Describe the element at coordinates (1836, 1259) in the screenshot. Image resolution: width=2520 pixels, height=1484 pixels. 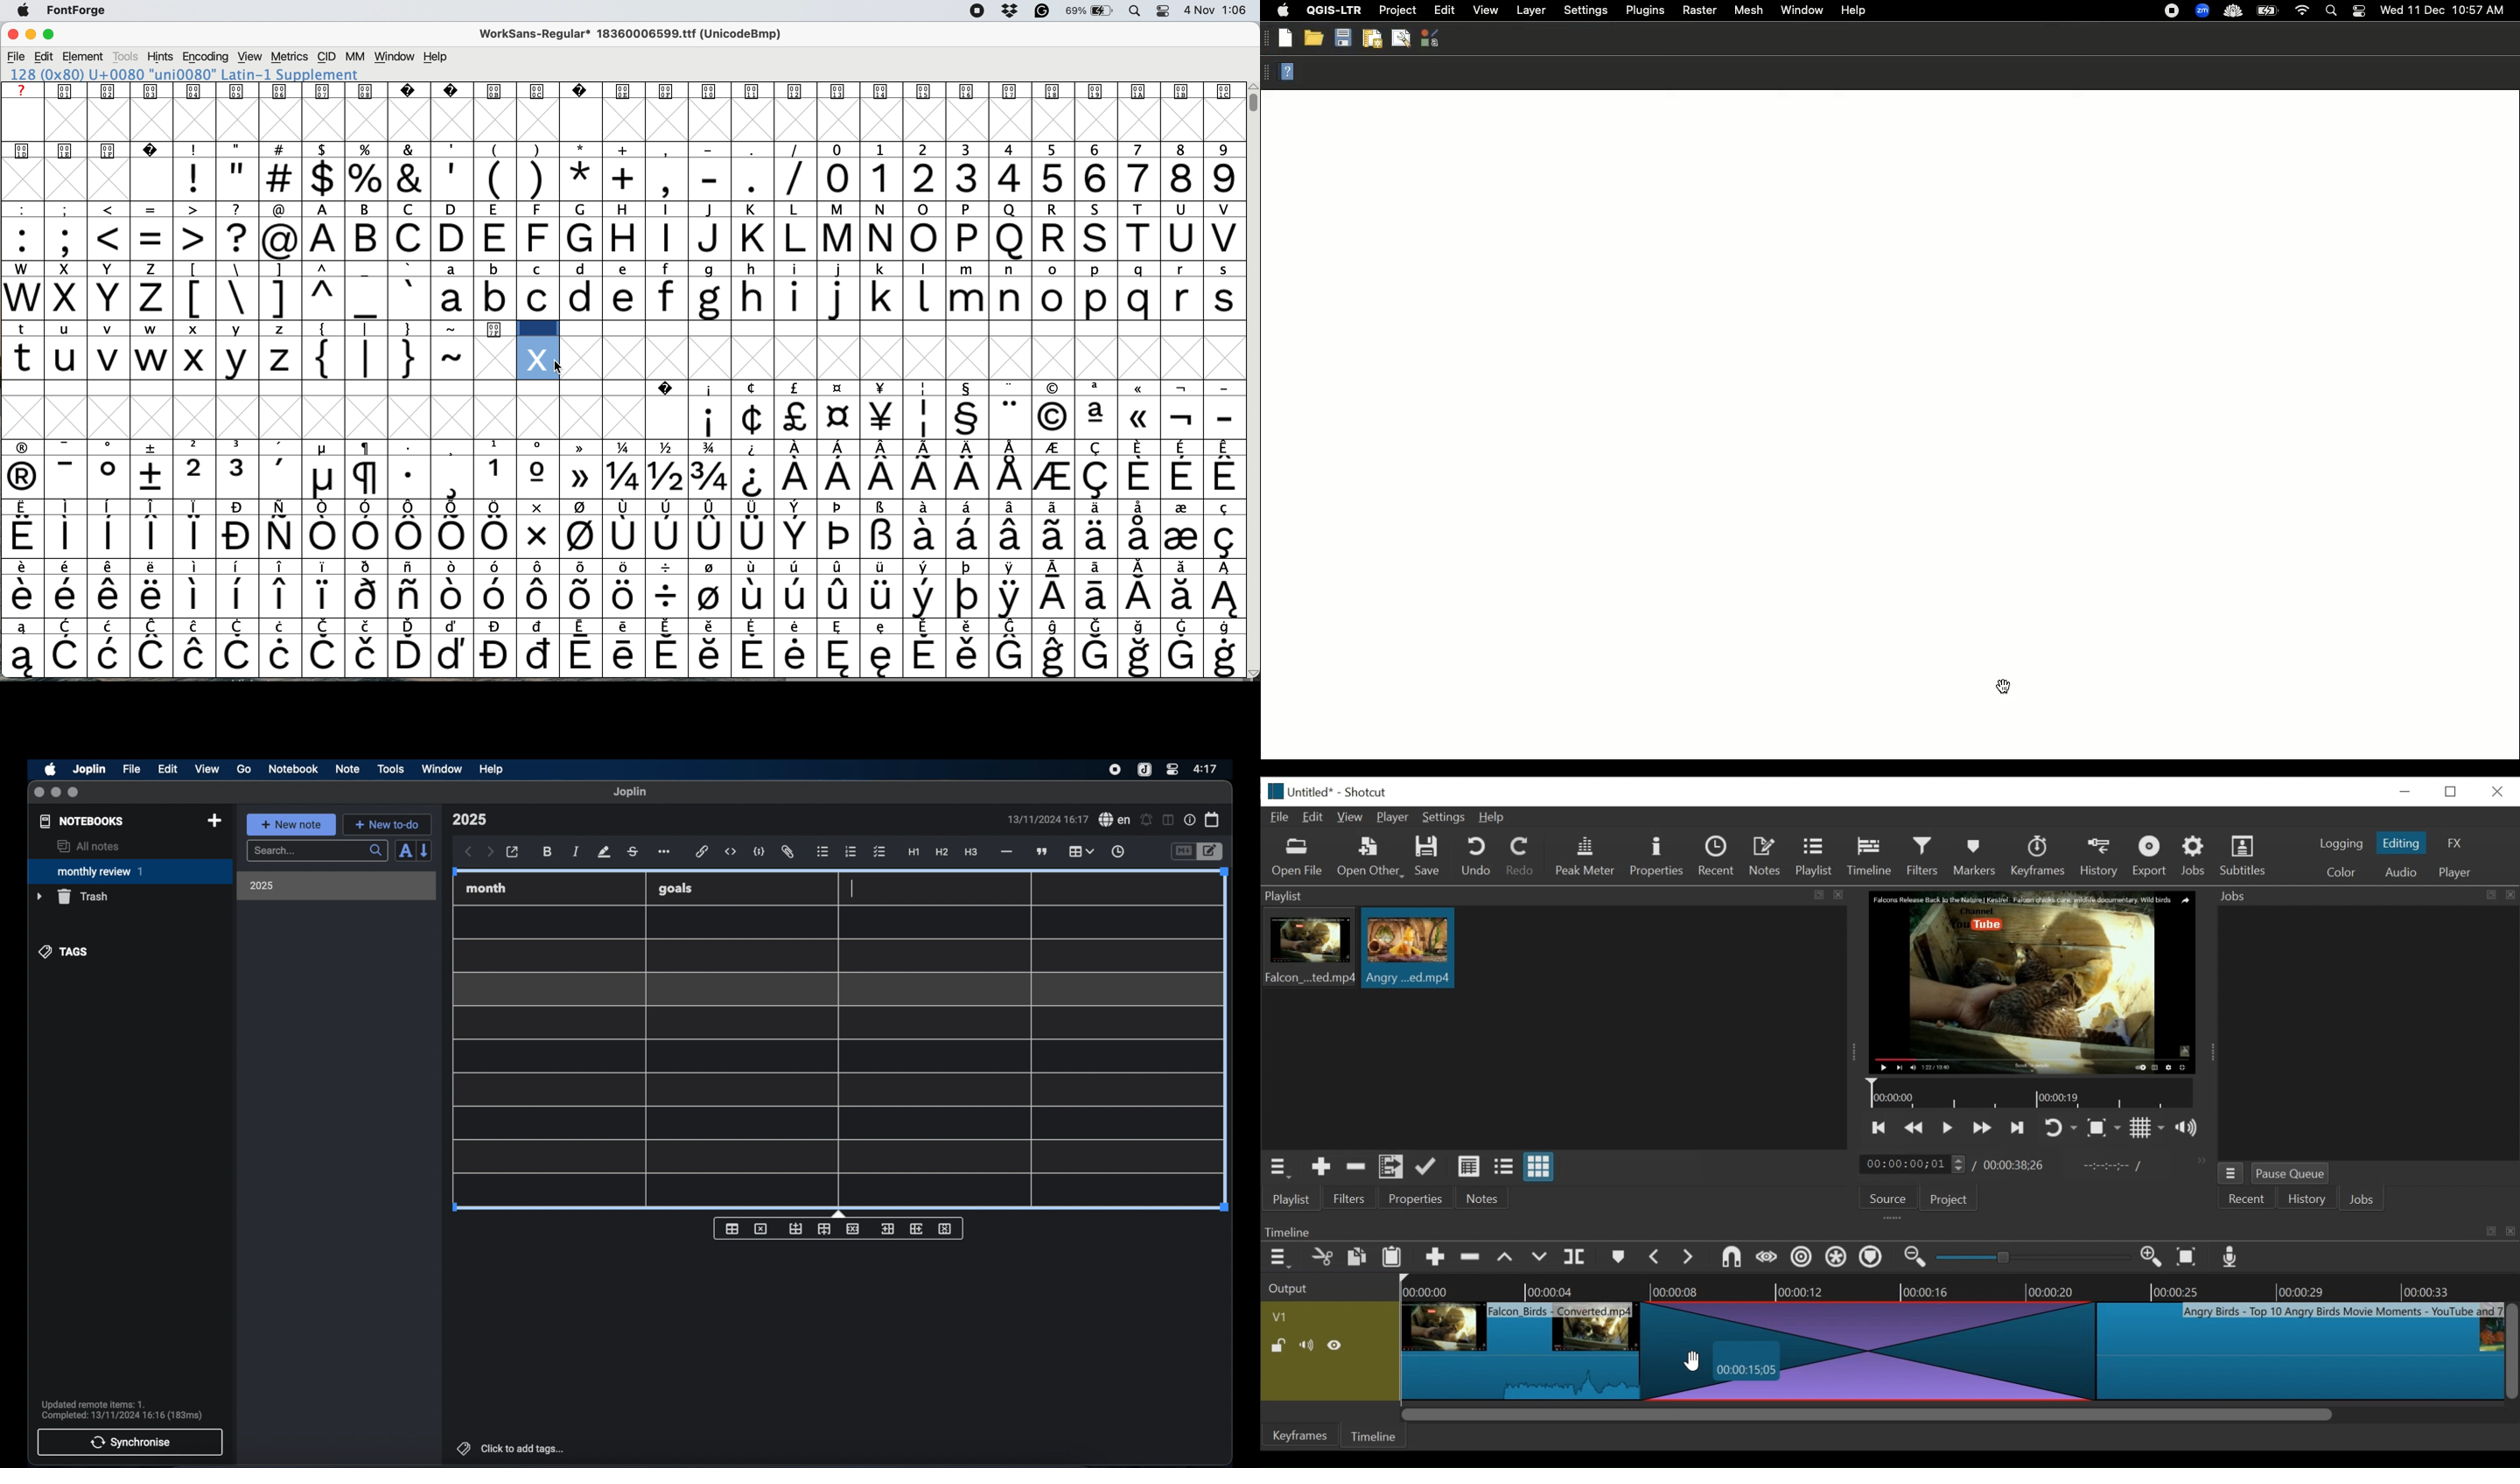
I see `Ripple all tracks` at that location.